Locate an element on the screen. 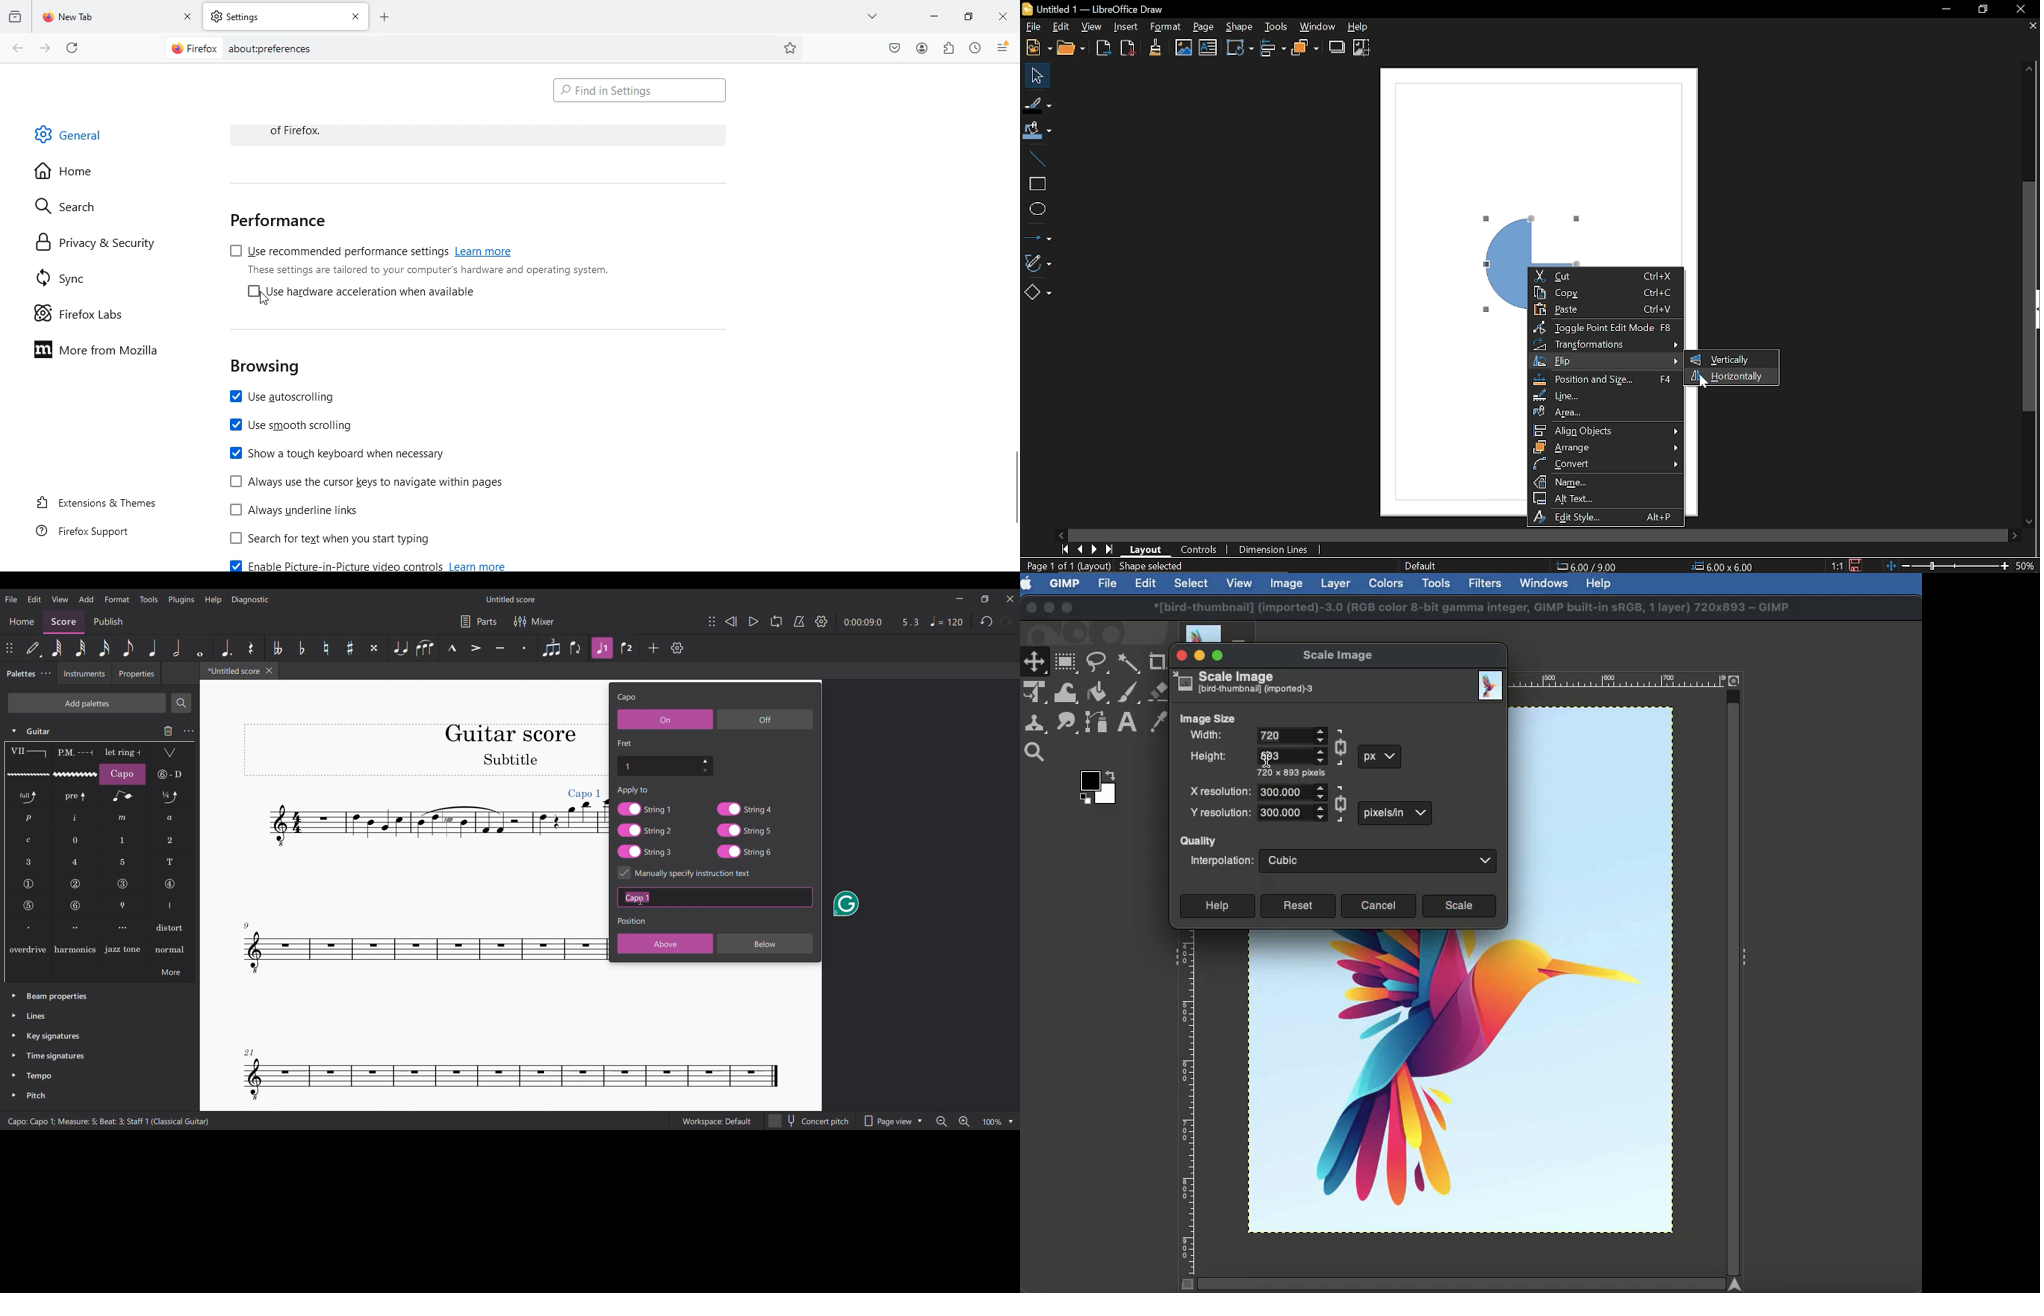  Width is located at coordinates (1206, 736).